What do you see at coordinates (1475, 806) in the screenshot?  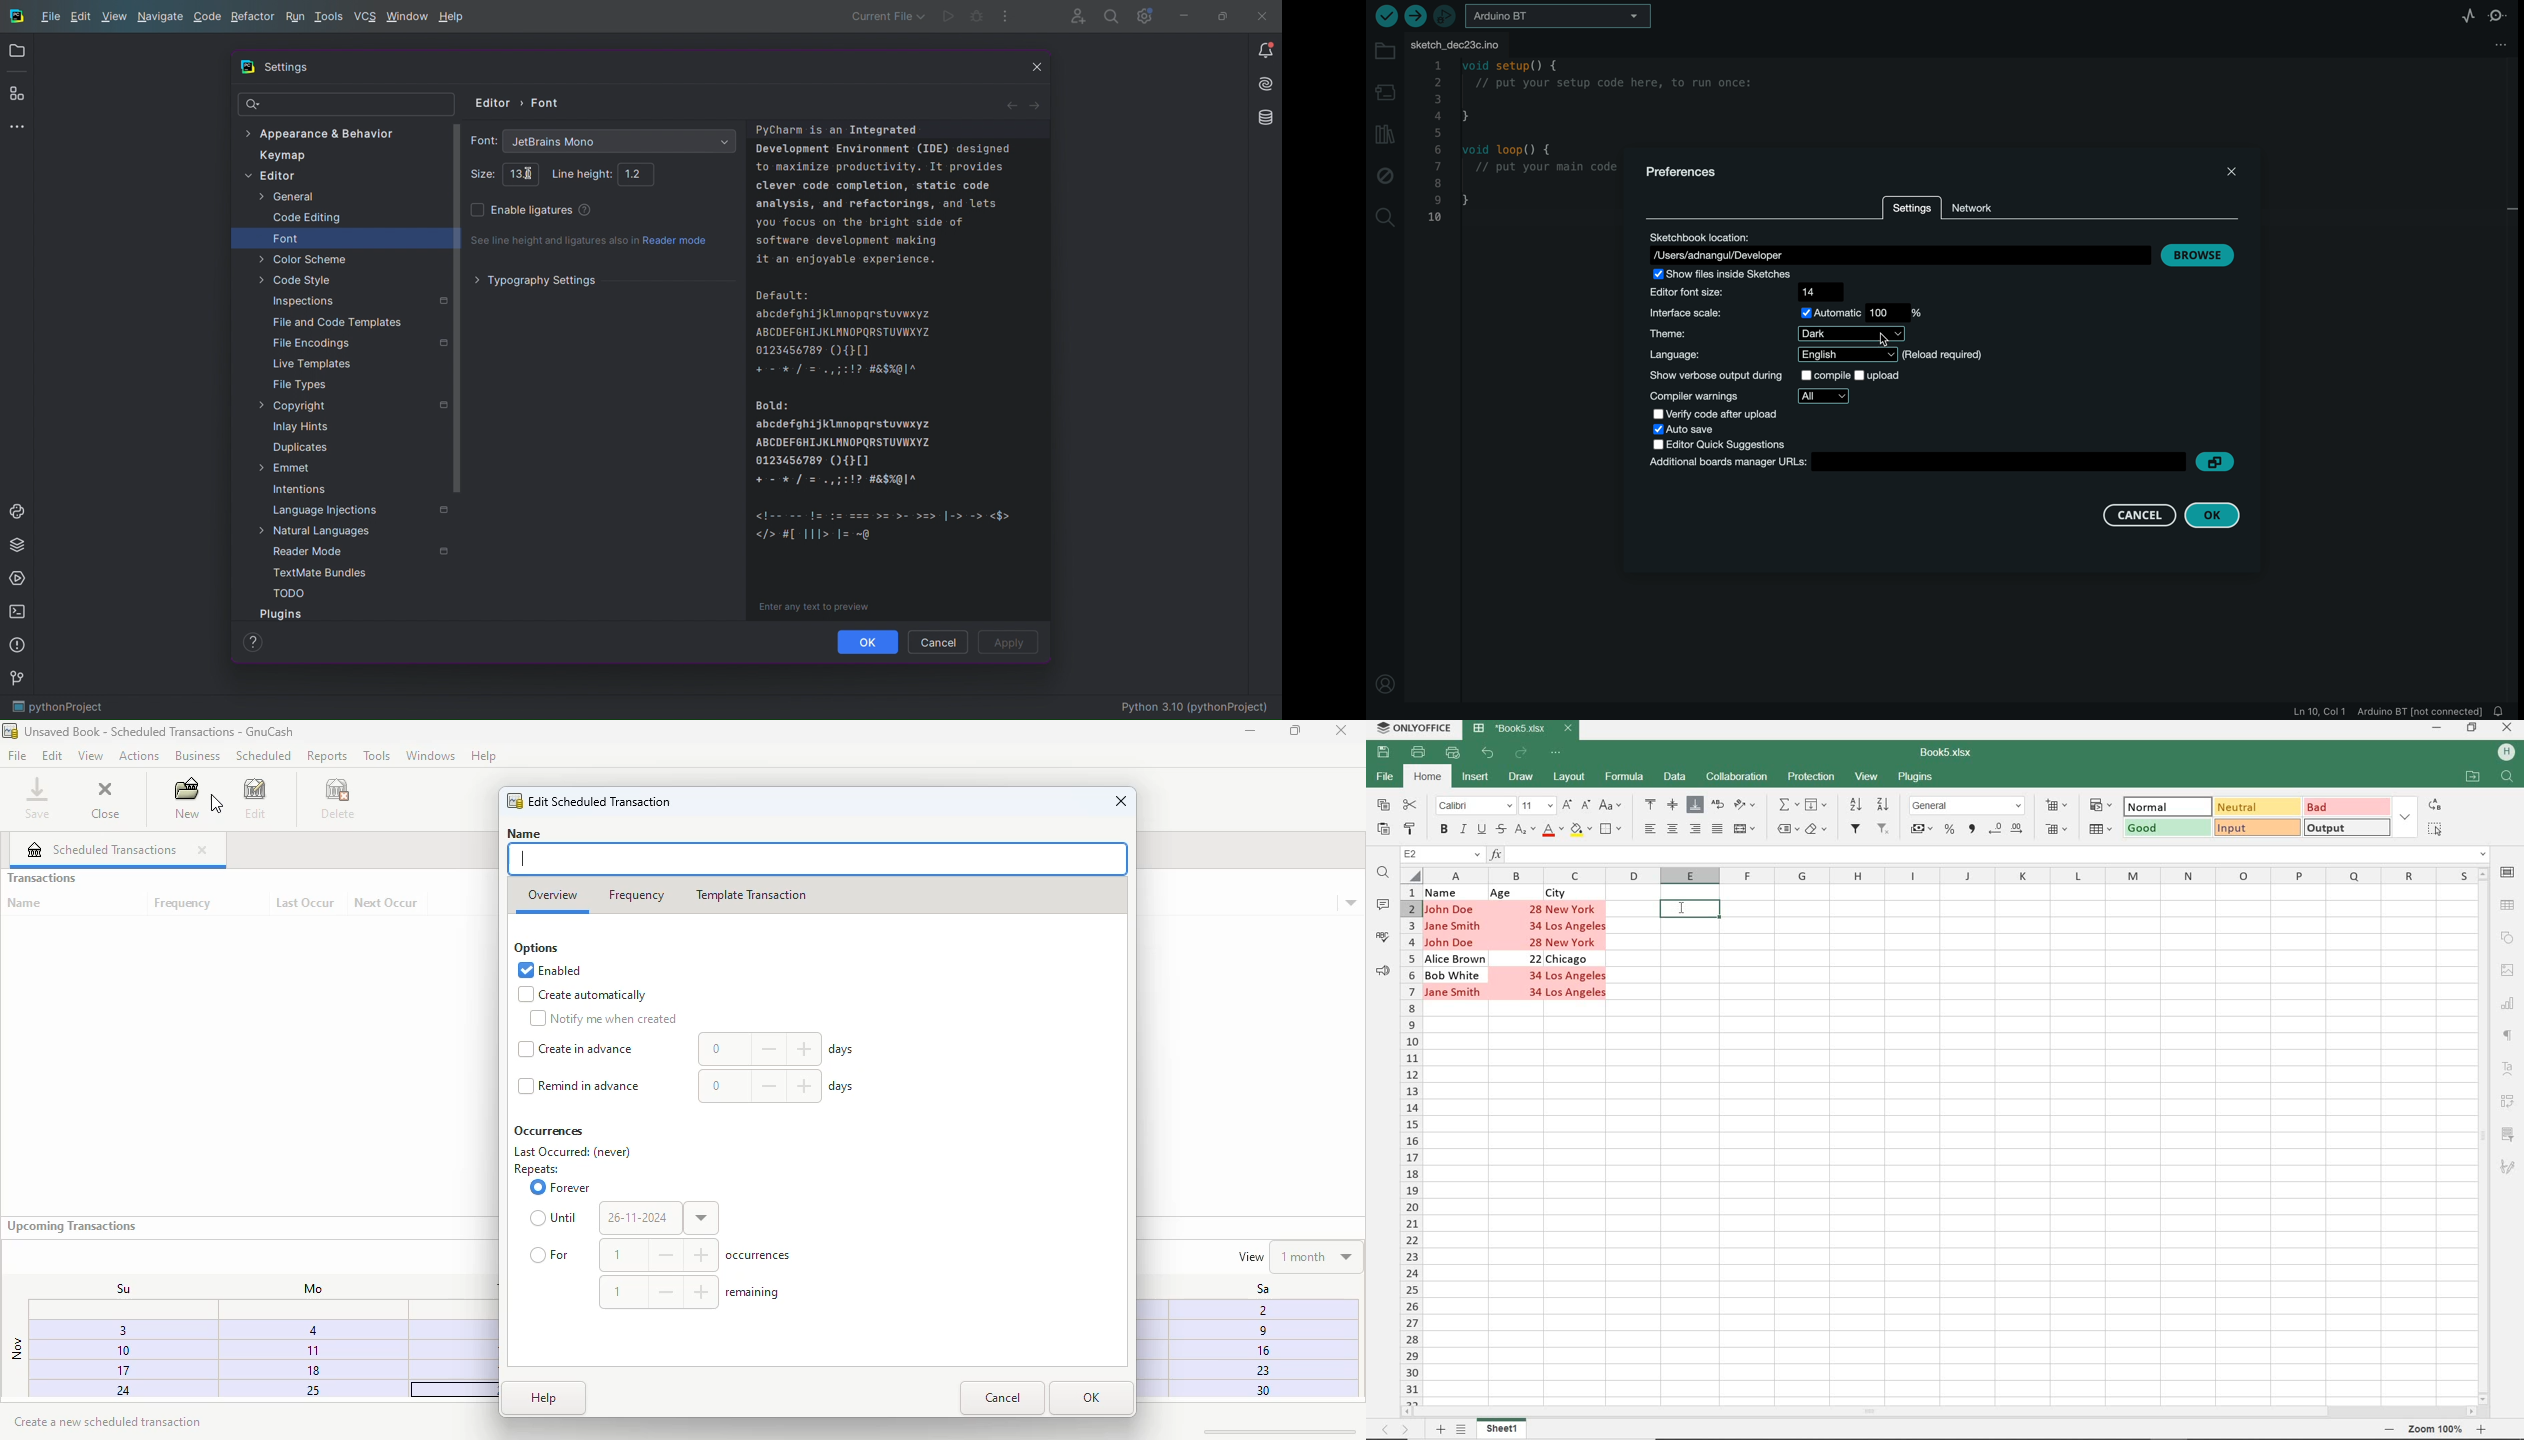 I see `FONT` at bounding box center [1475, 806].